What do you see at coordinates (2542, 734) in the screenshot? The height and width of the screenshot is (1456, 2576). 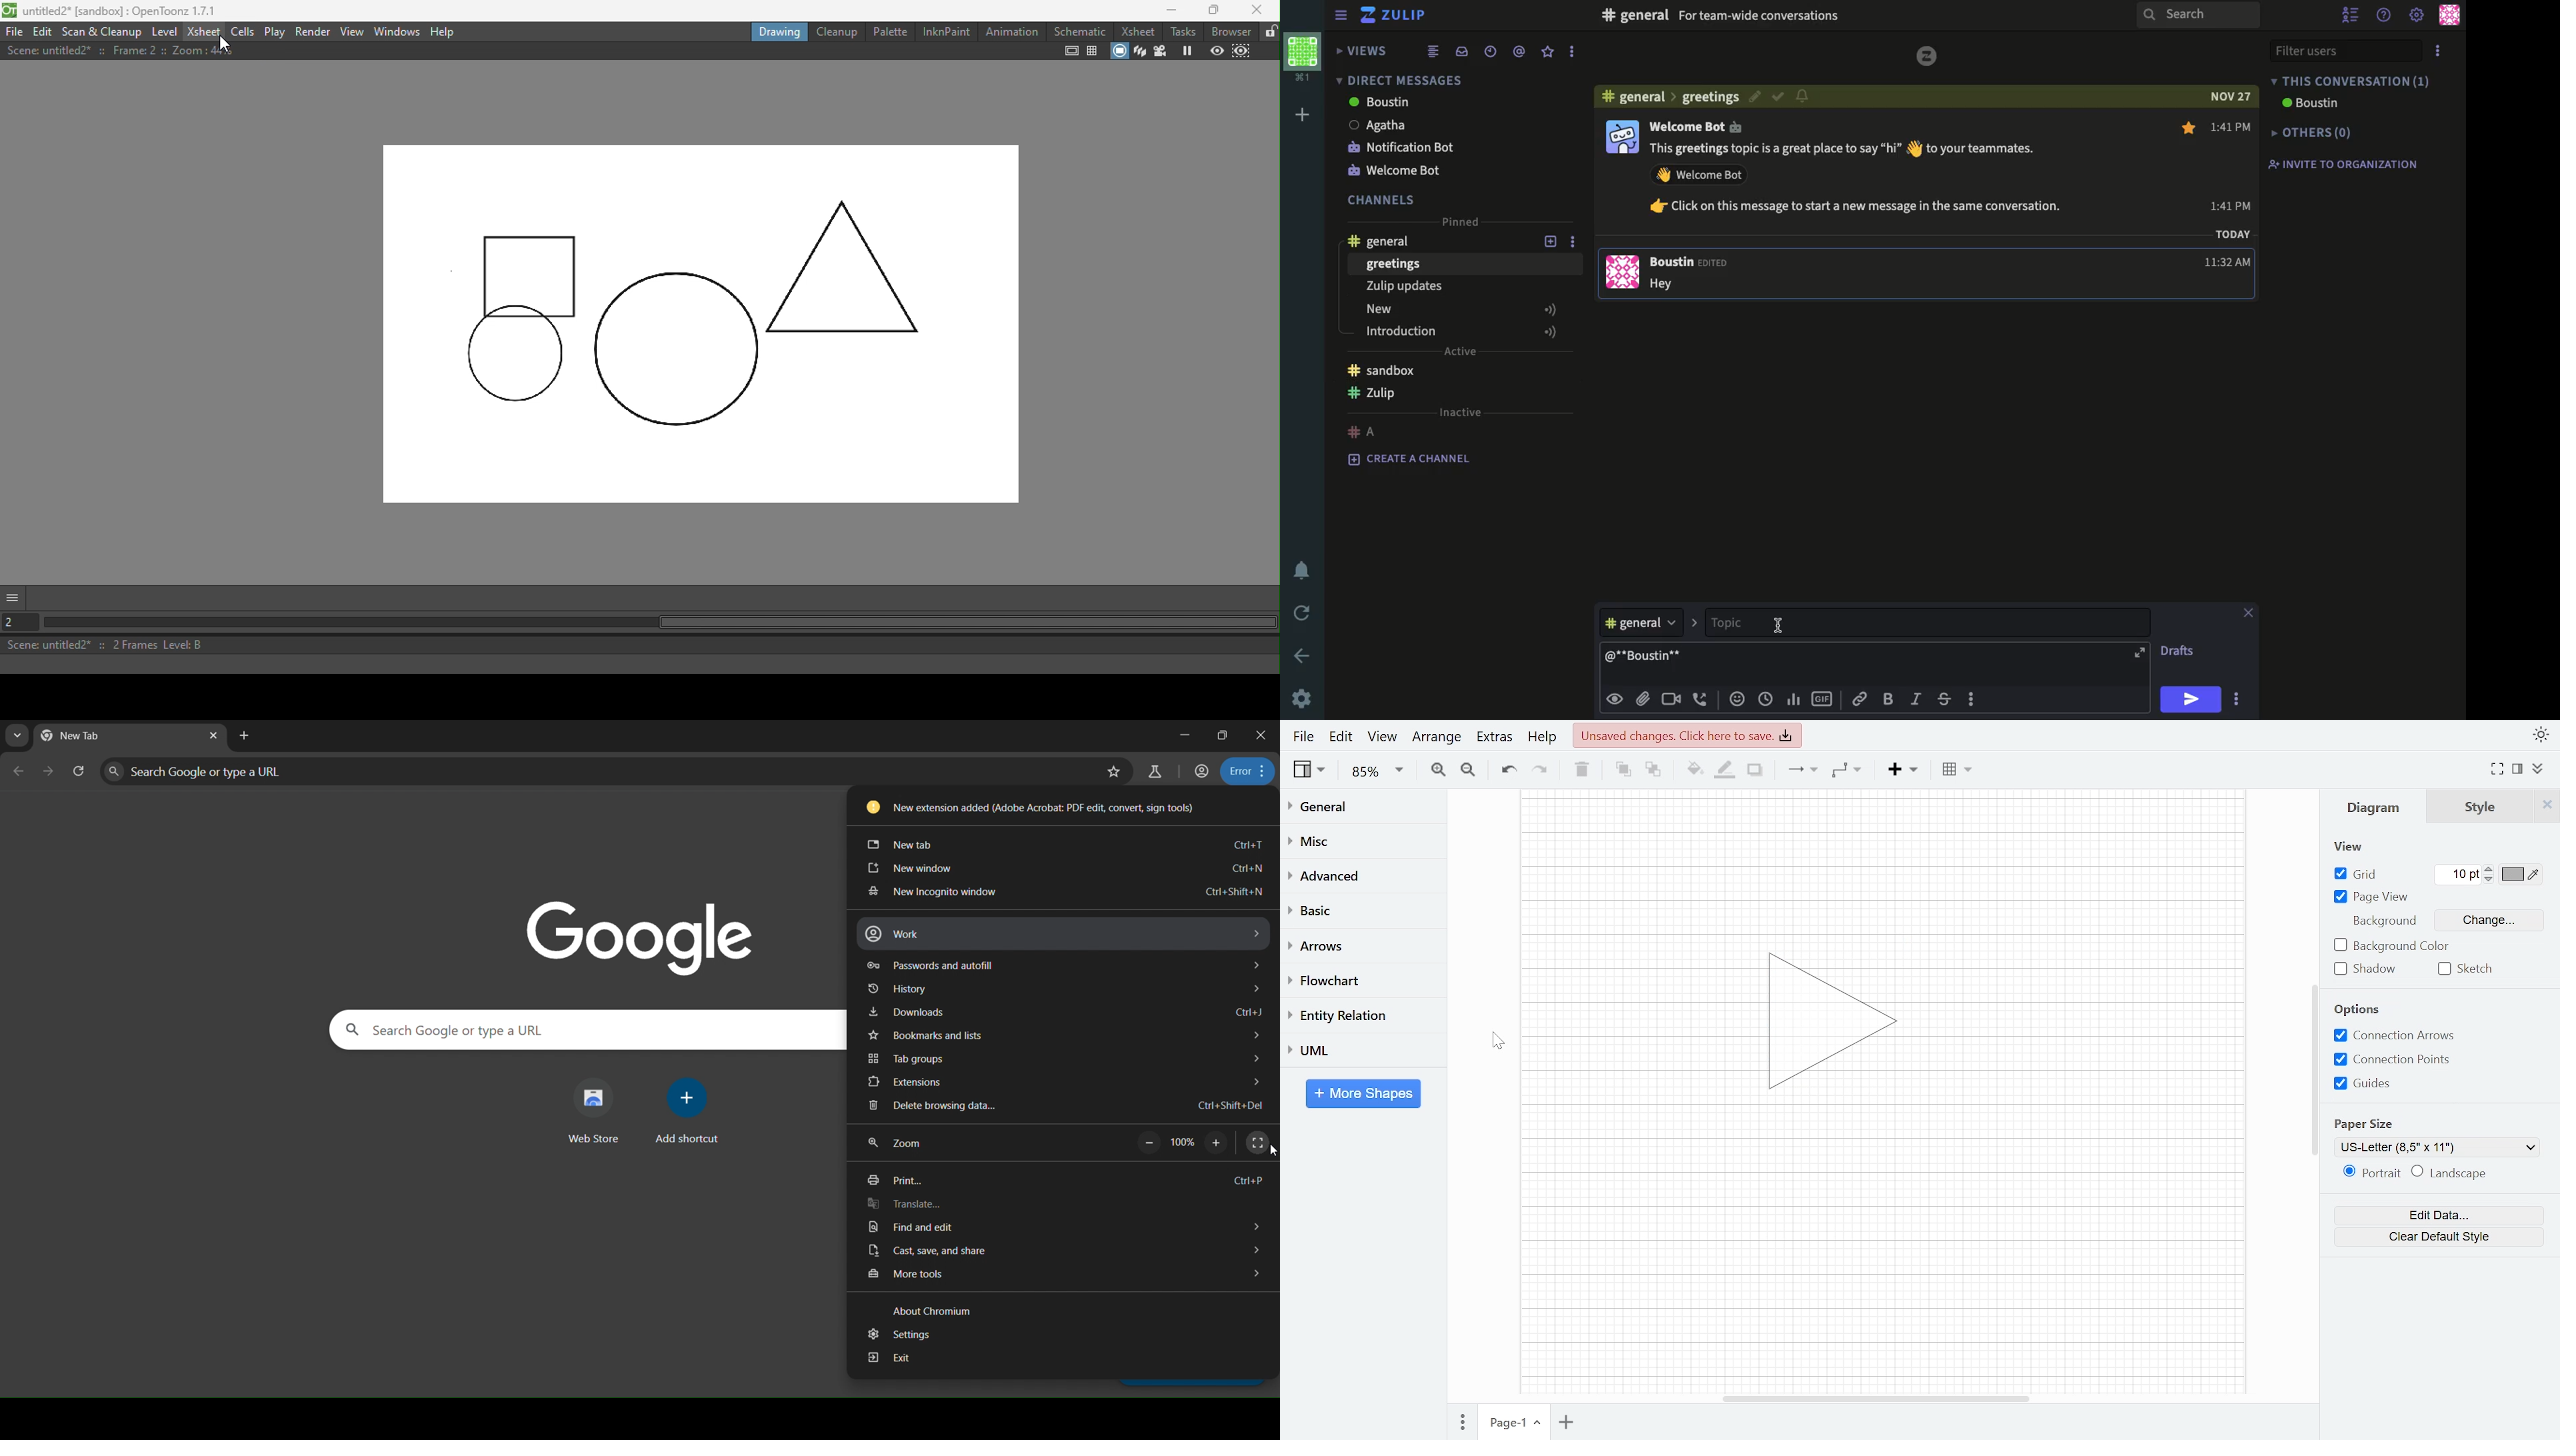 I see `Theme` at bounding box center [2542, 734].